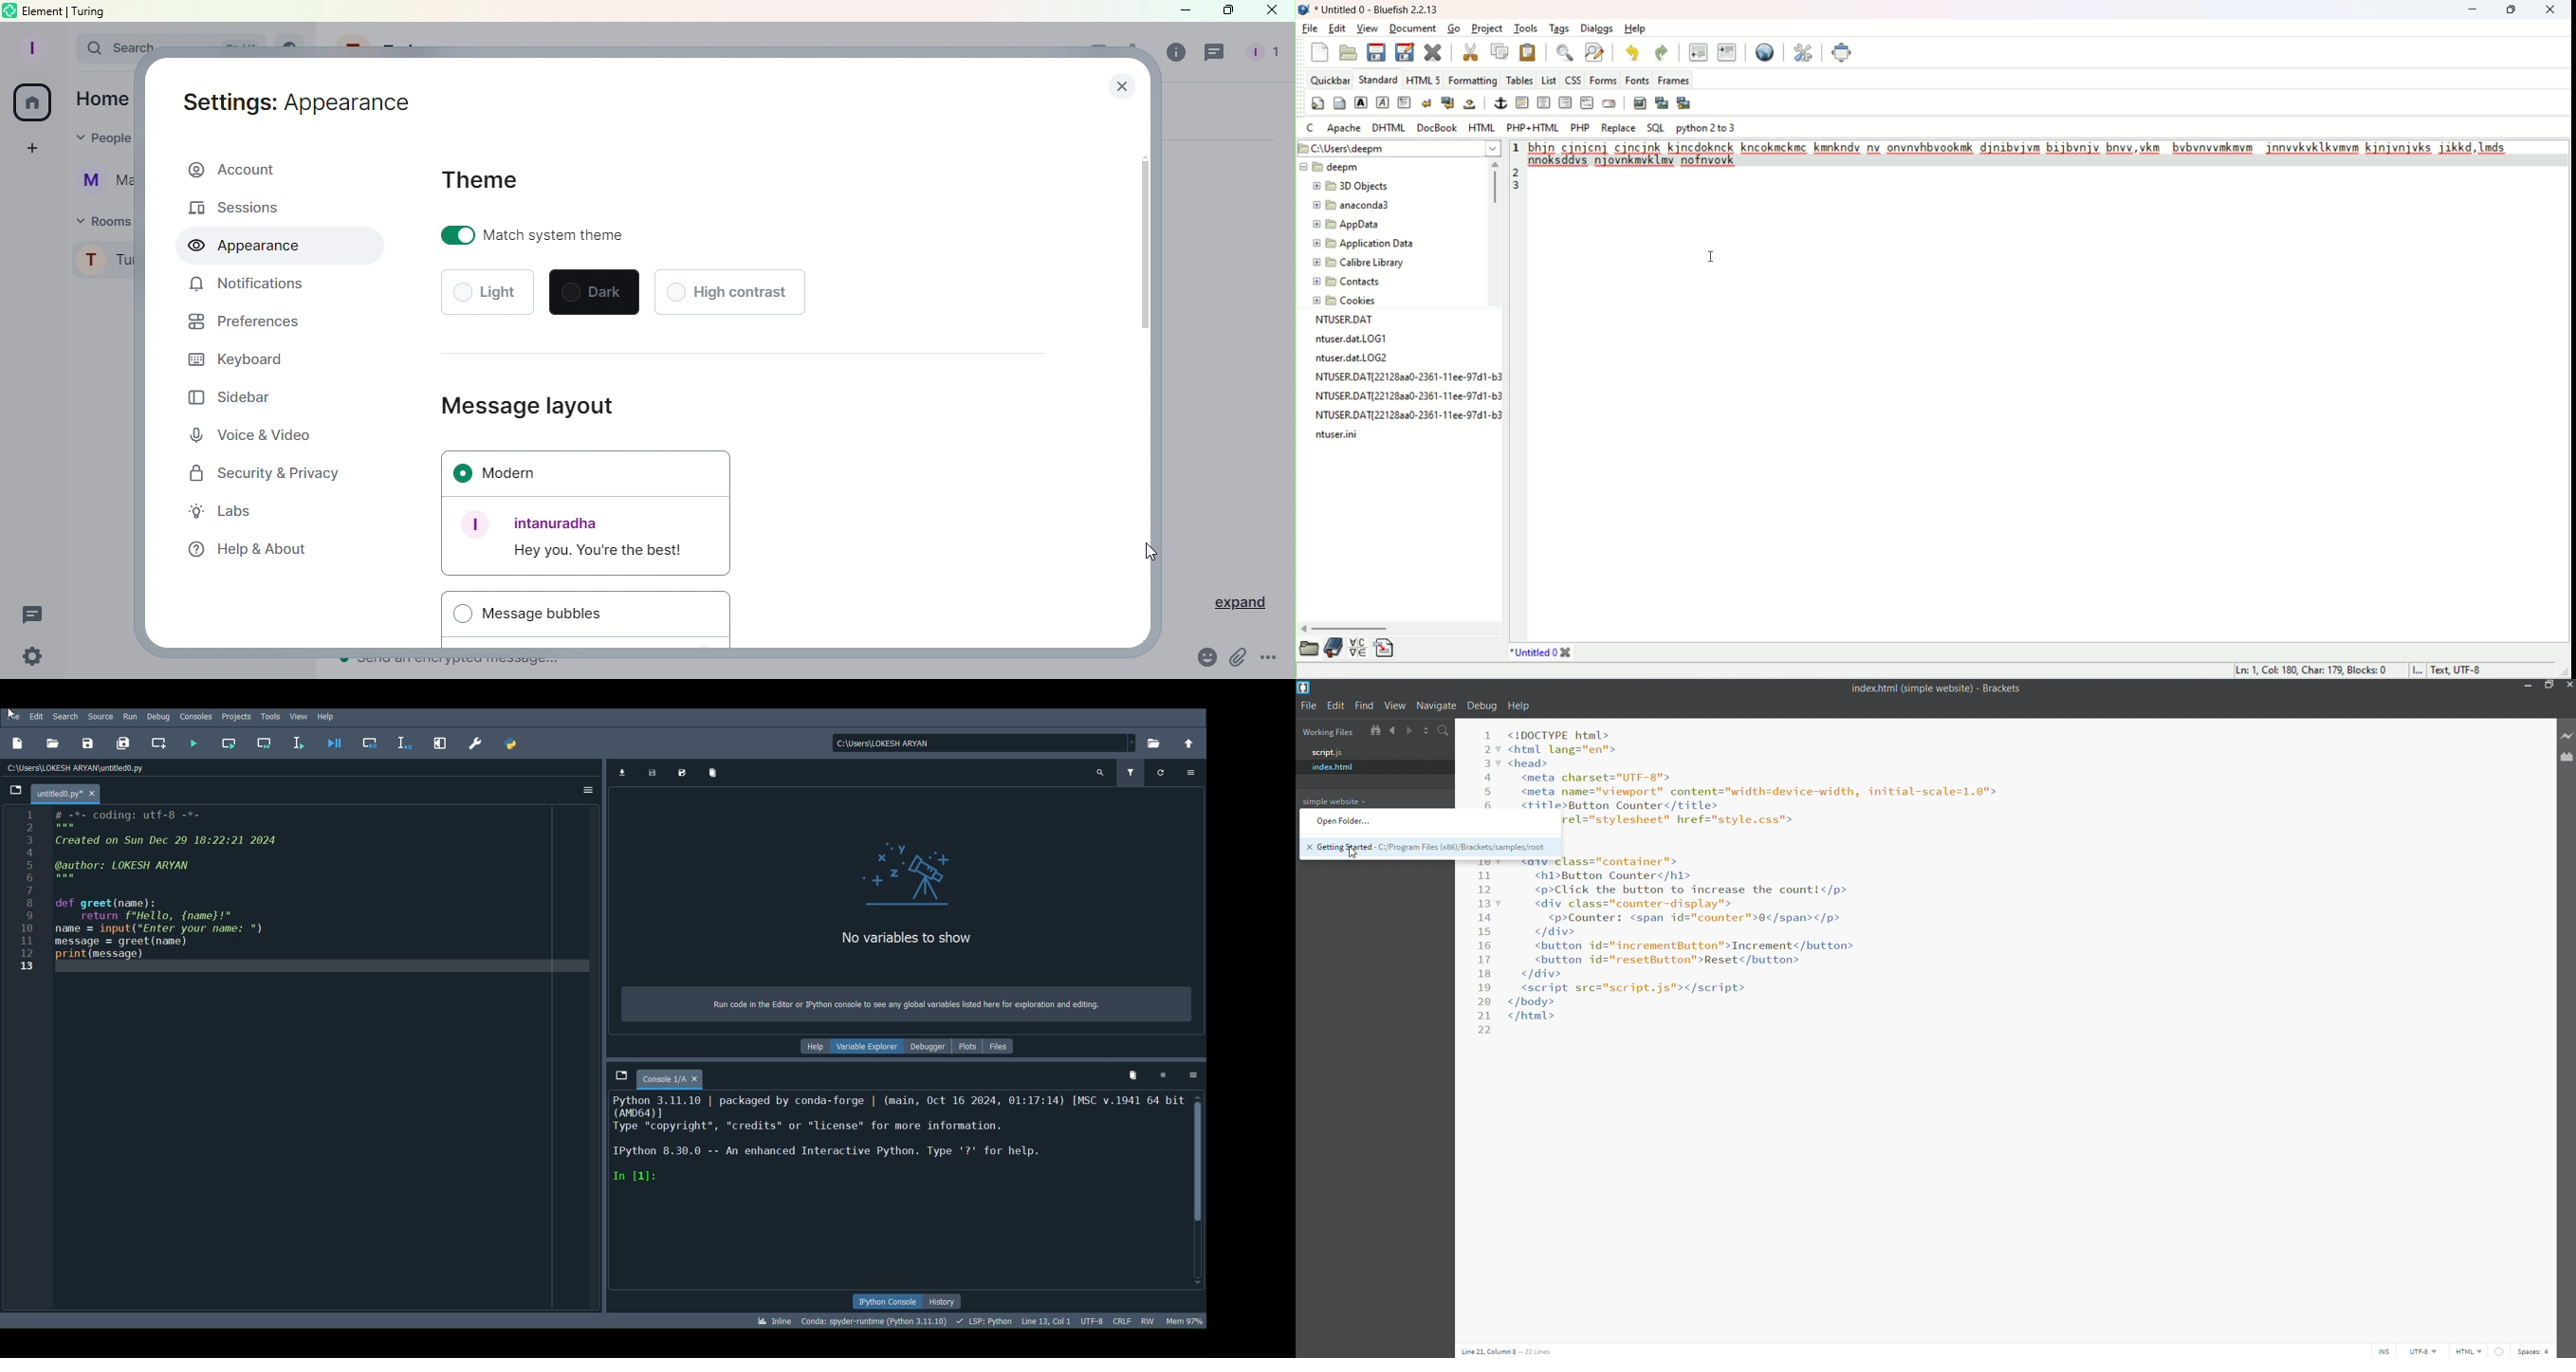 Image resolution: width=2576 pixels, height=1372 pixels. Describe the element at coordinates (1275, 659) in the screenshot. I see `More Options` at that location.